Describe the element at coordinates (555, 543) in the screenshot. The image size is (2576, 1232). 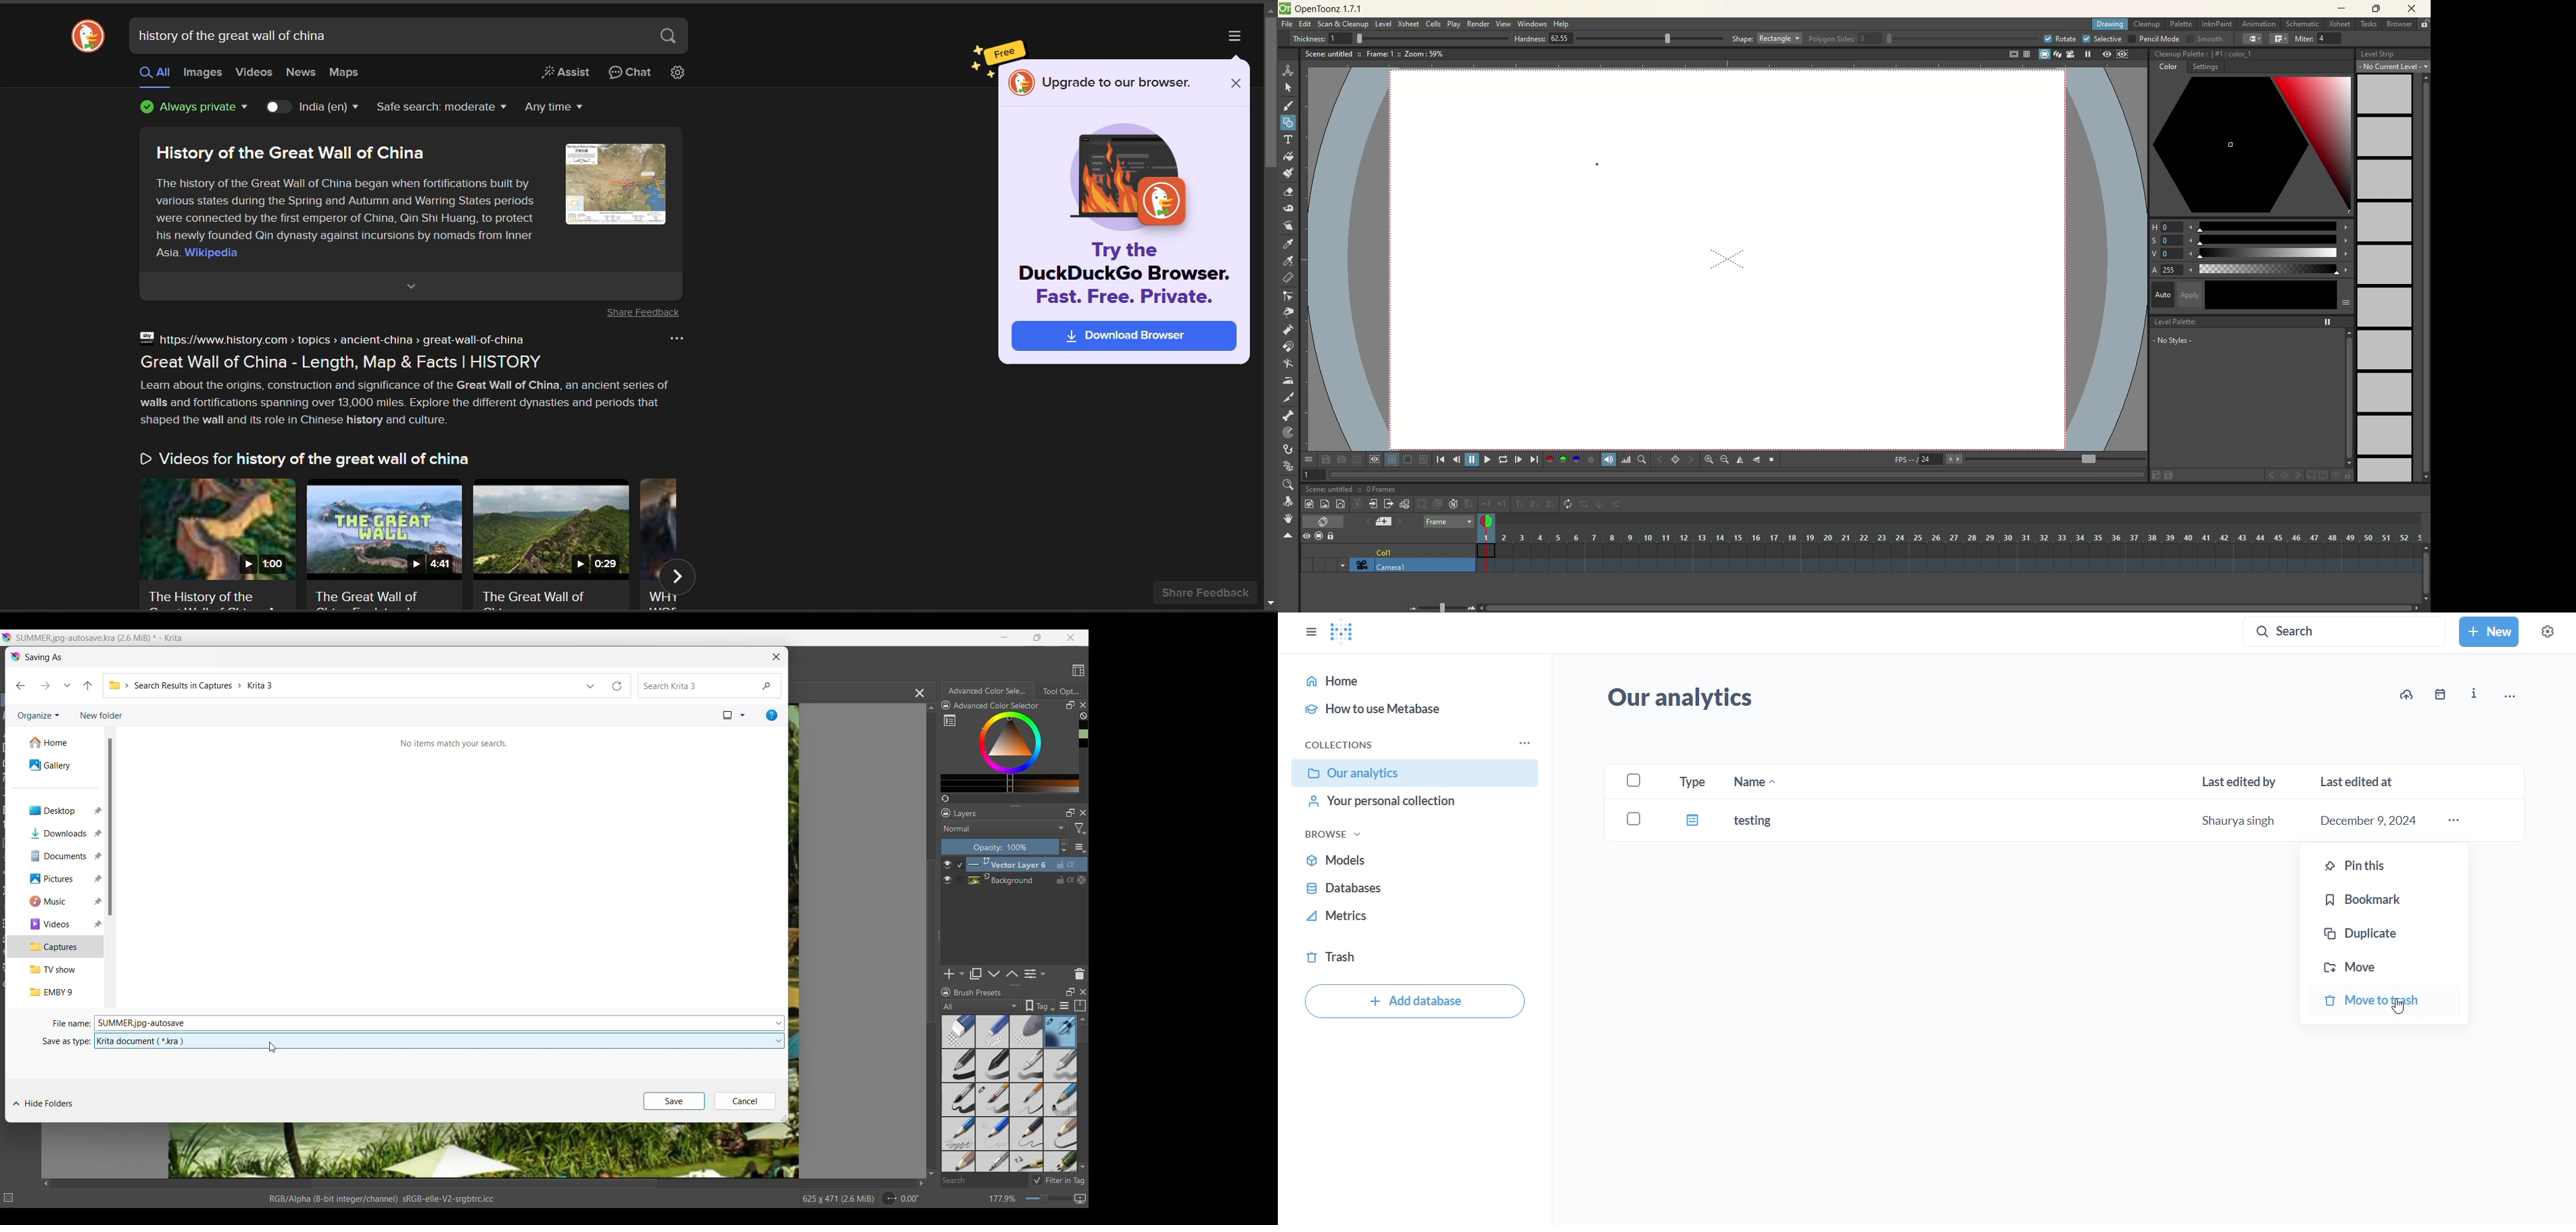
I see `video thumbnail and title` at that location.